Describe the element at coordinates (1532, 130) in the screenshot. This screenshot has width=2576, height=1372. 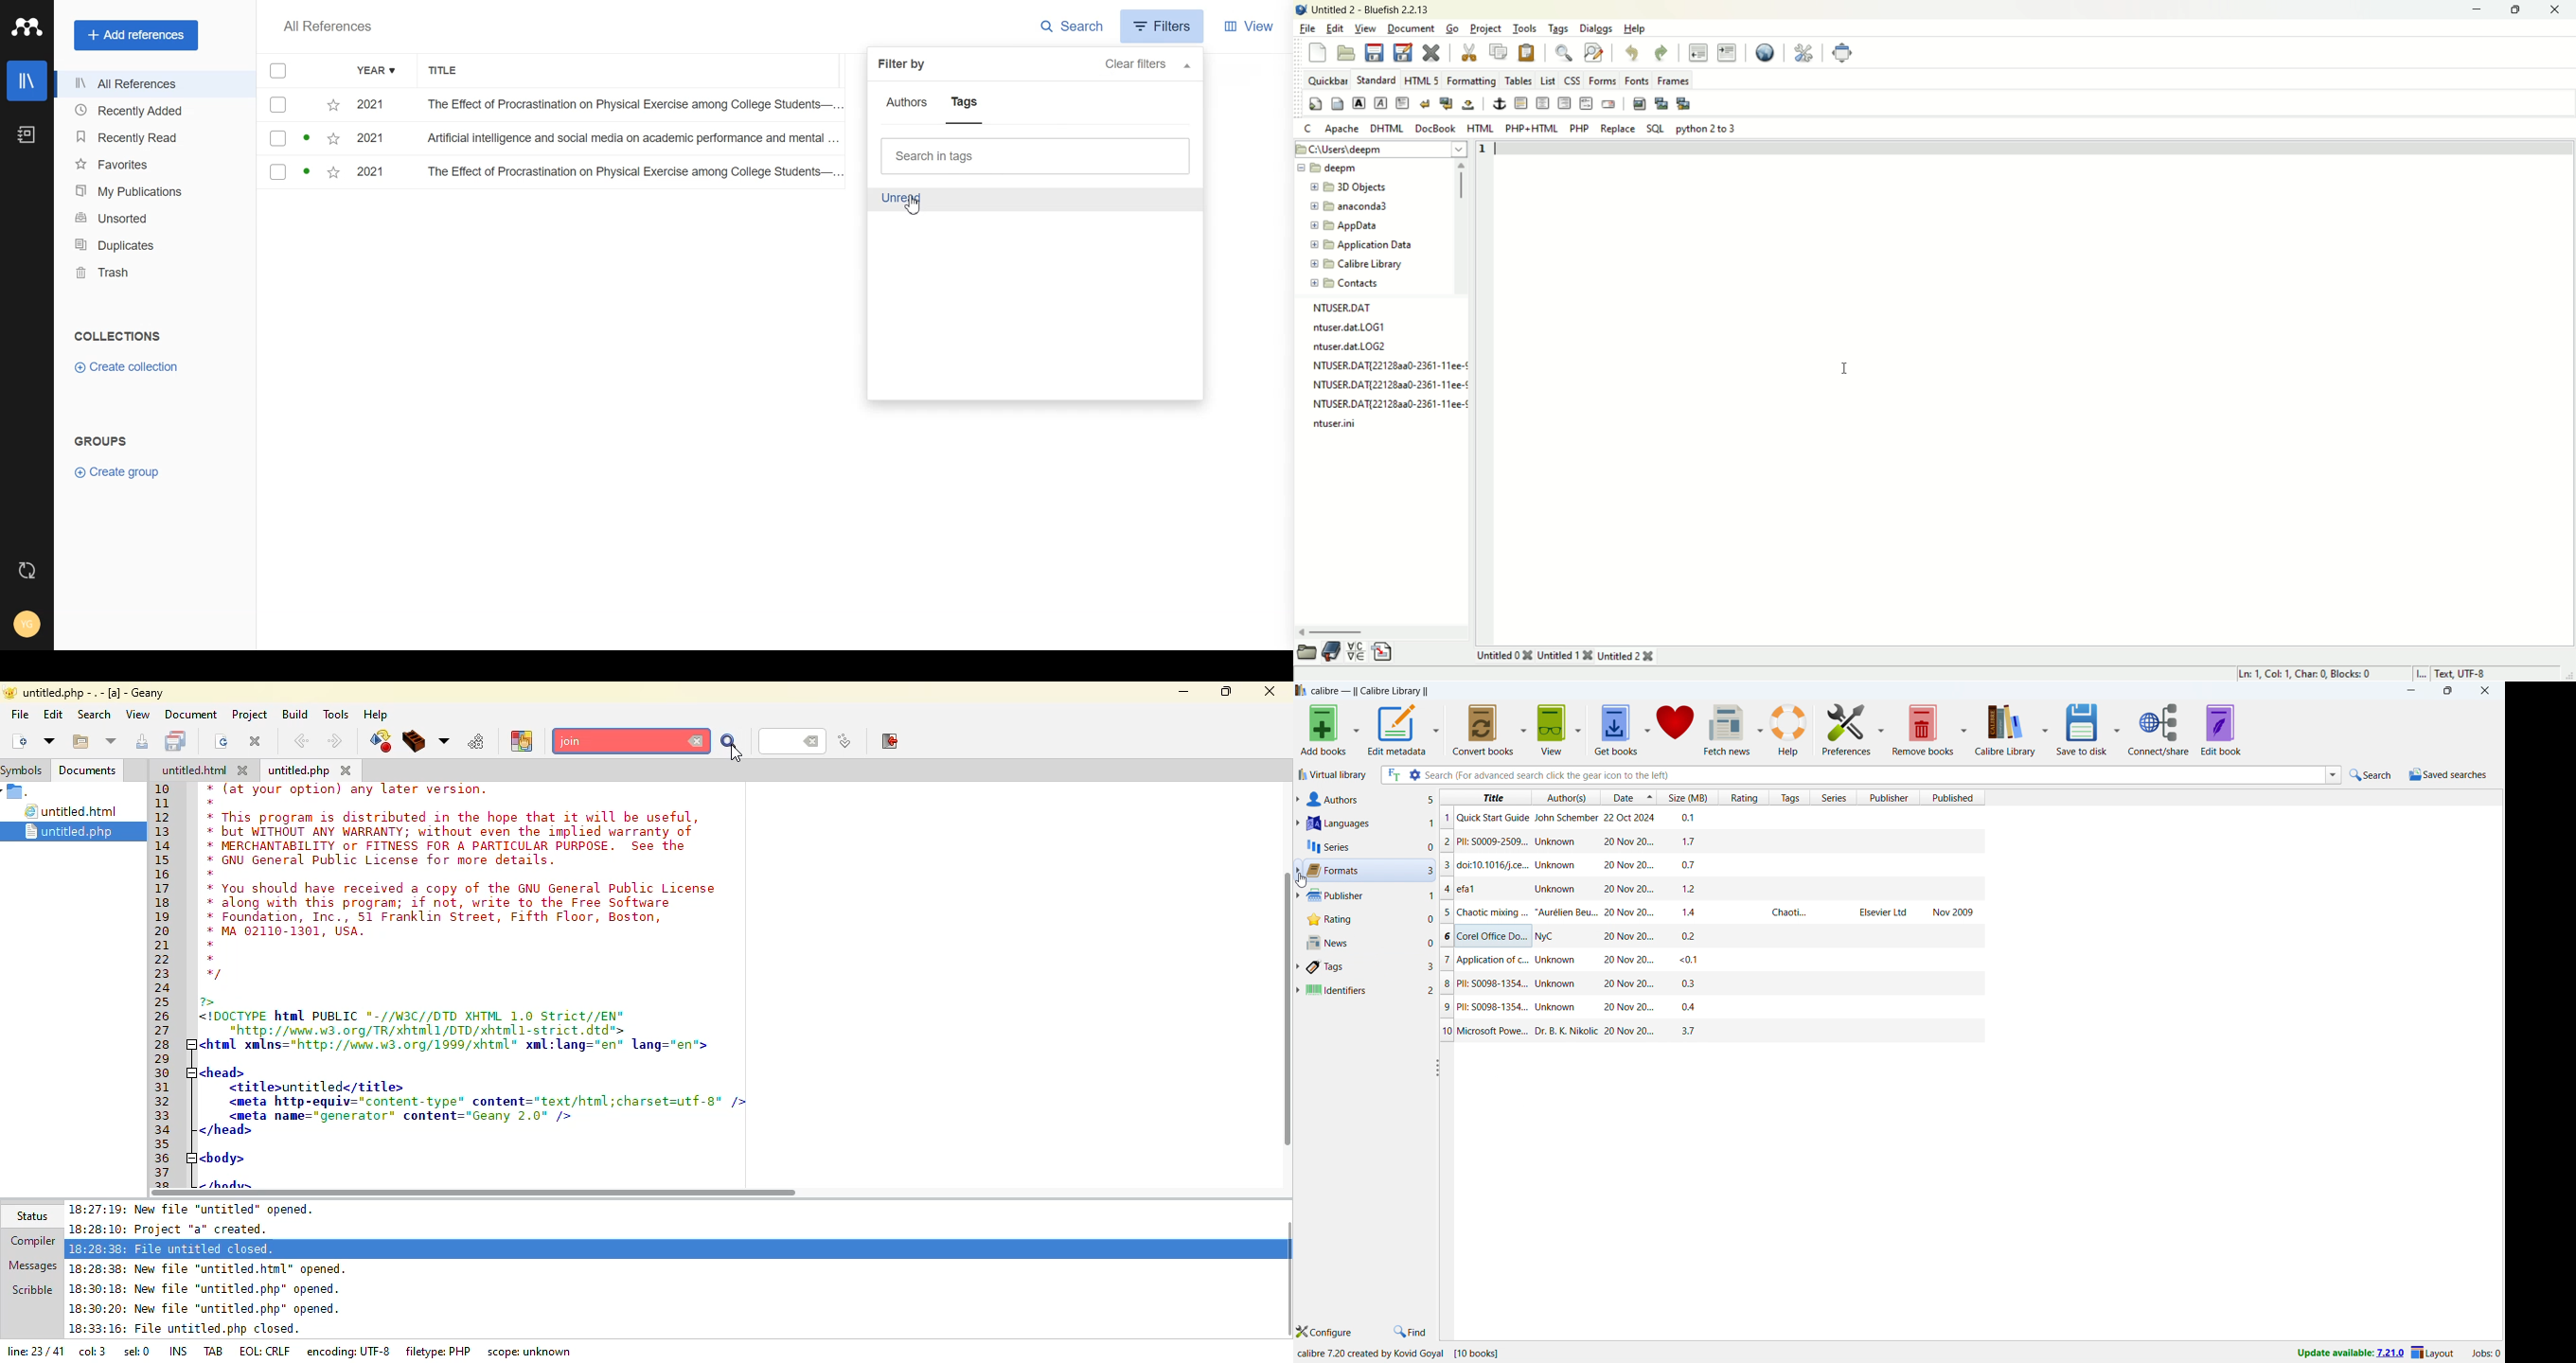
I see `PHP+HTML` at that location.